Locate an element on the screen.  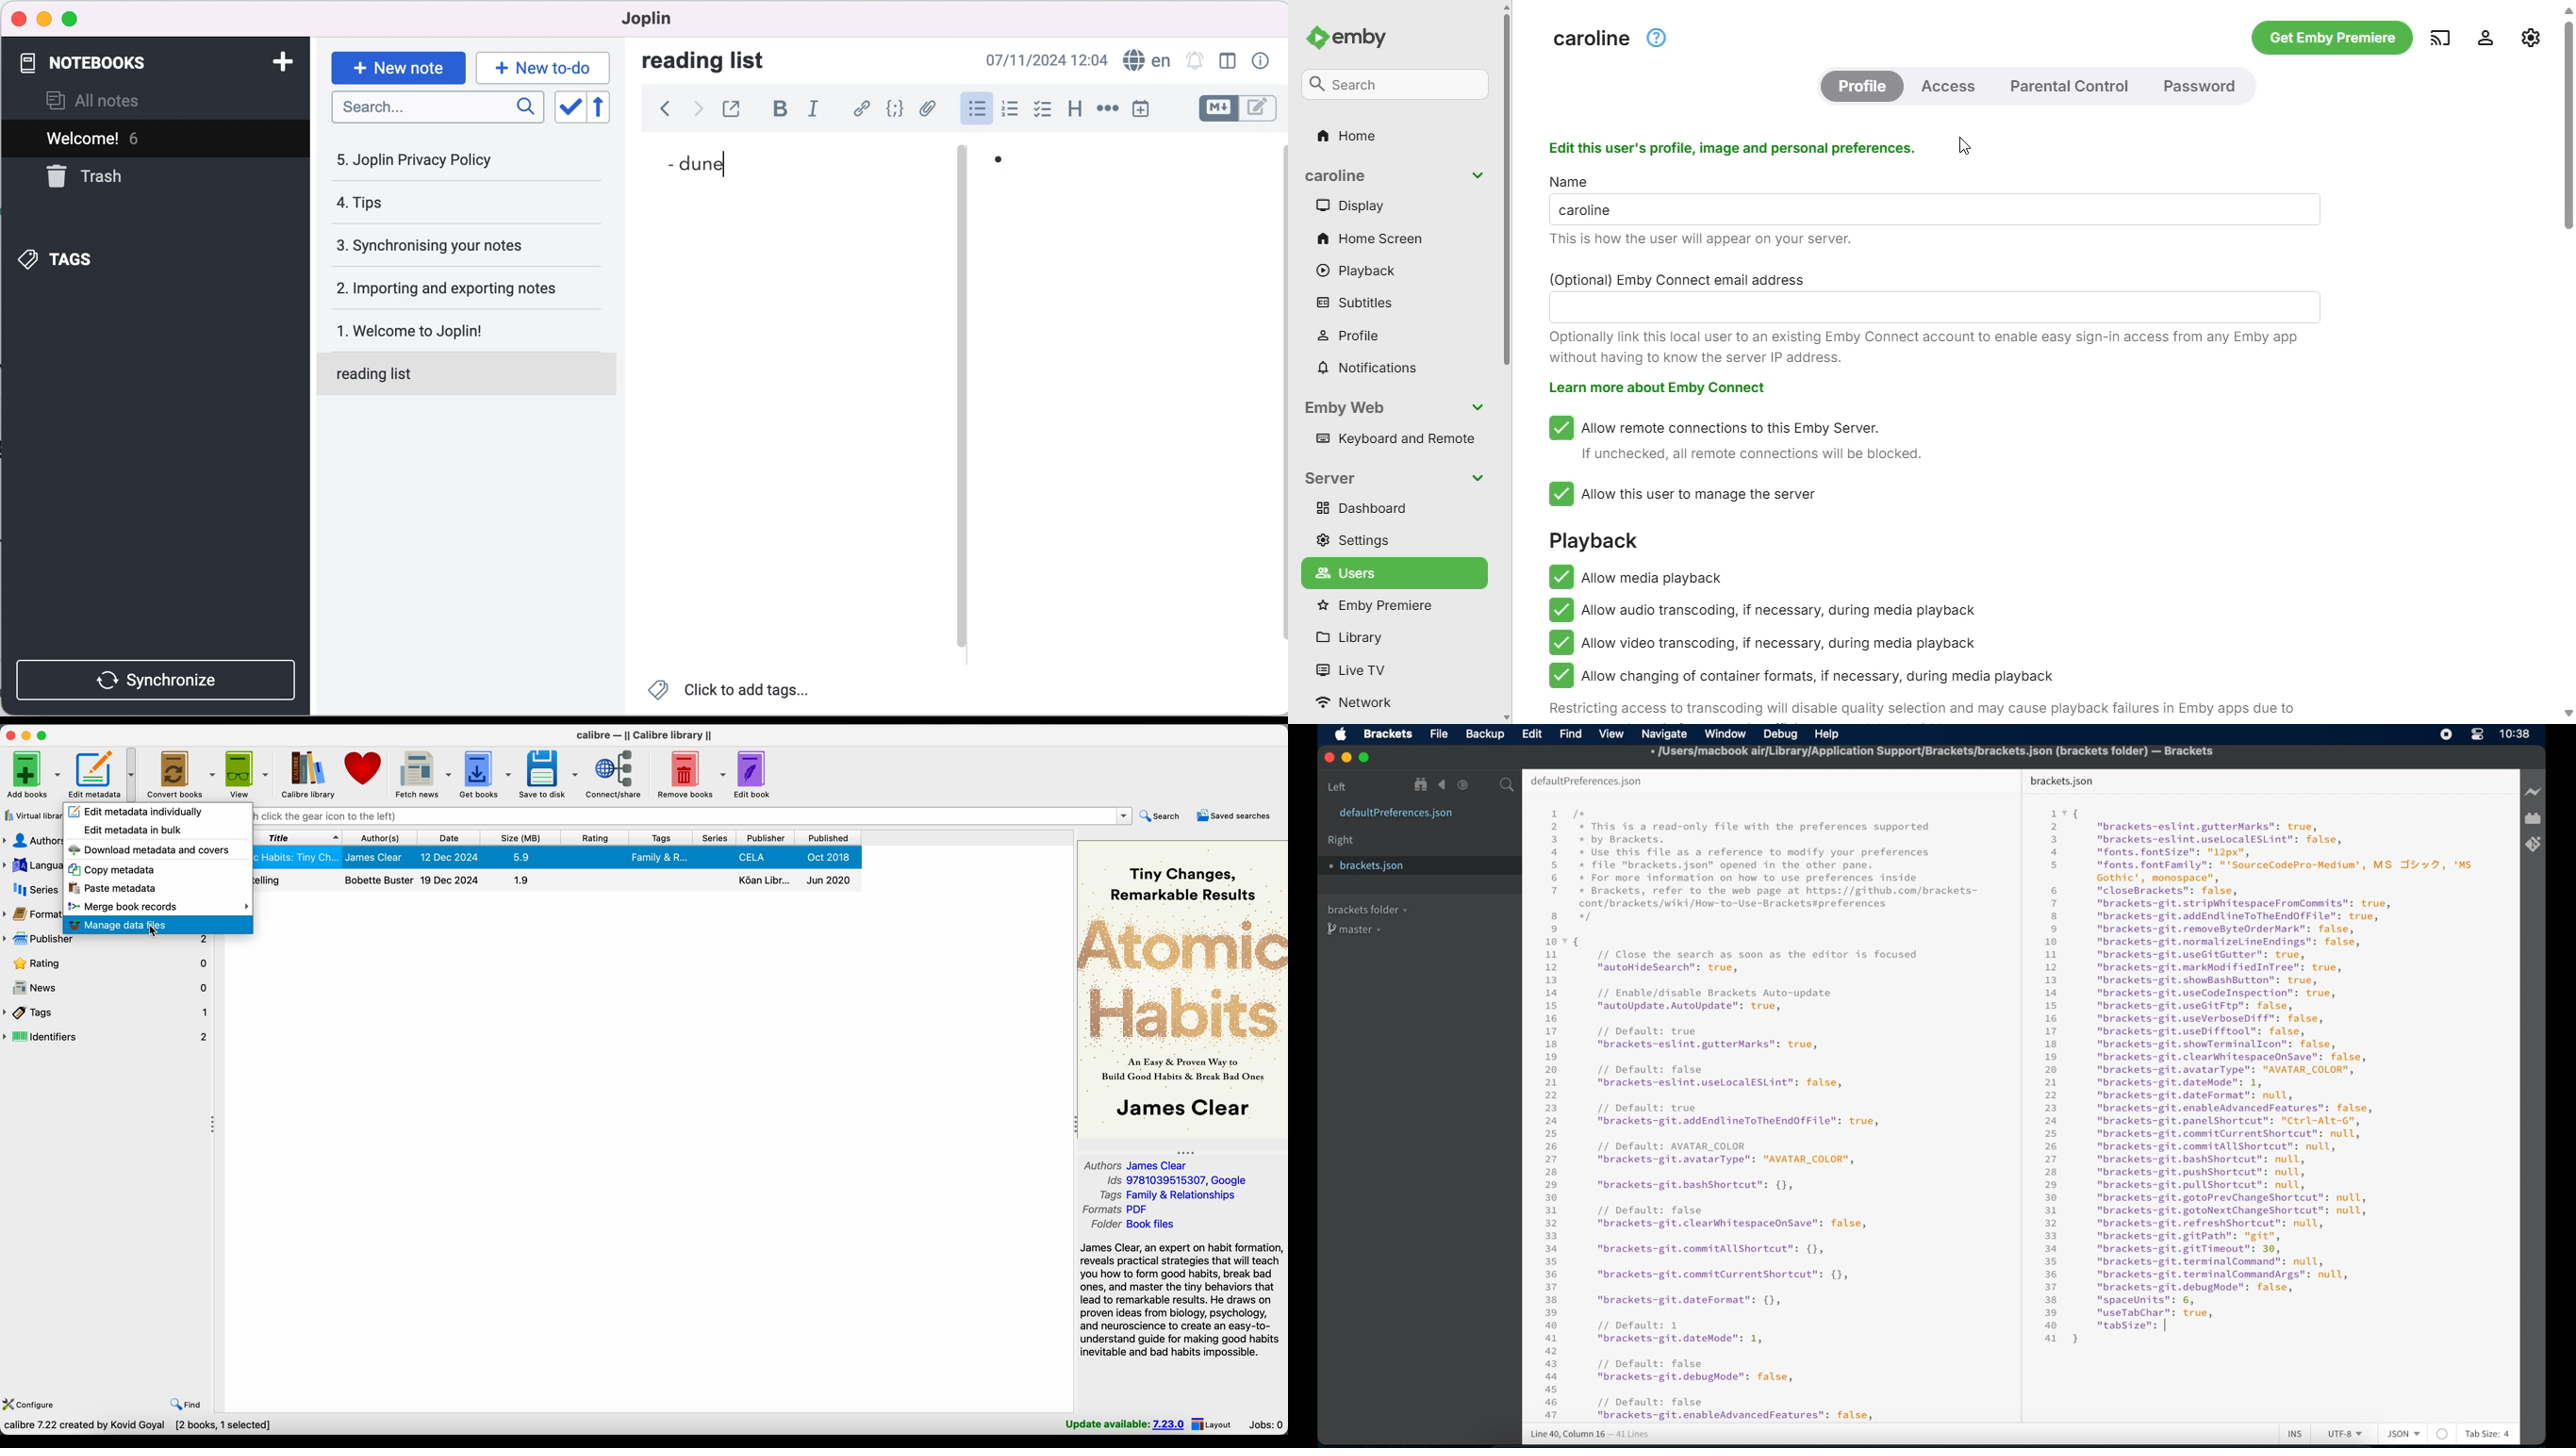
vertical slider is located at coordinates (961, 397).